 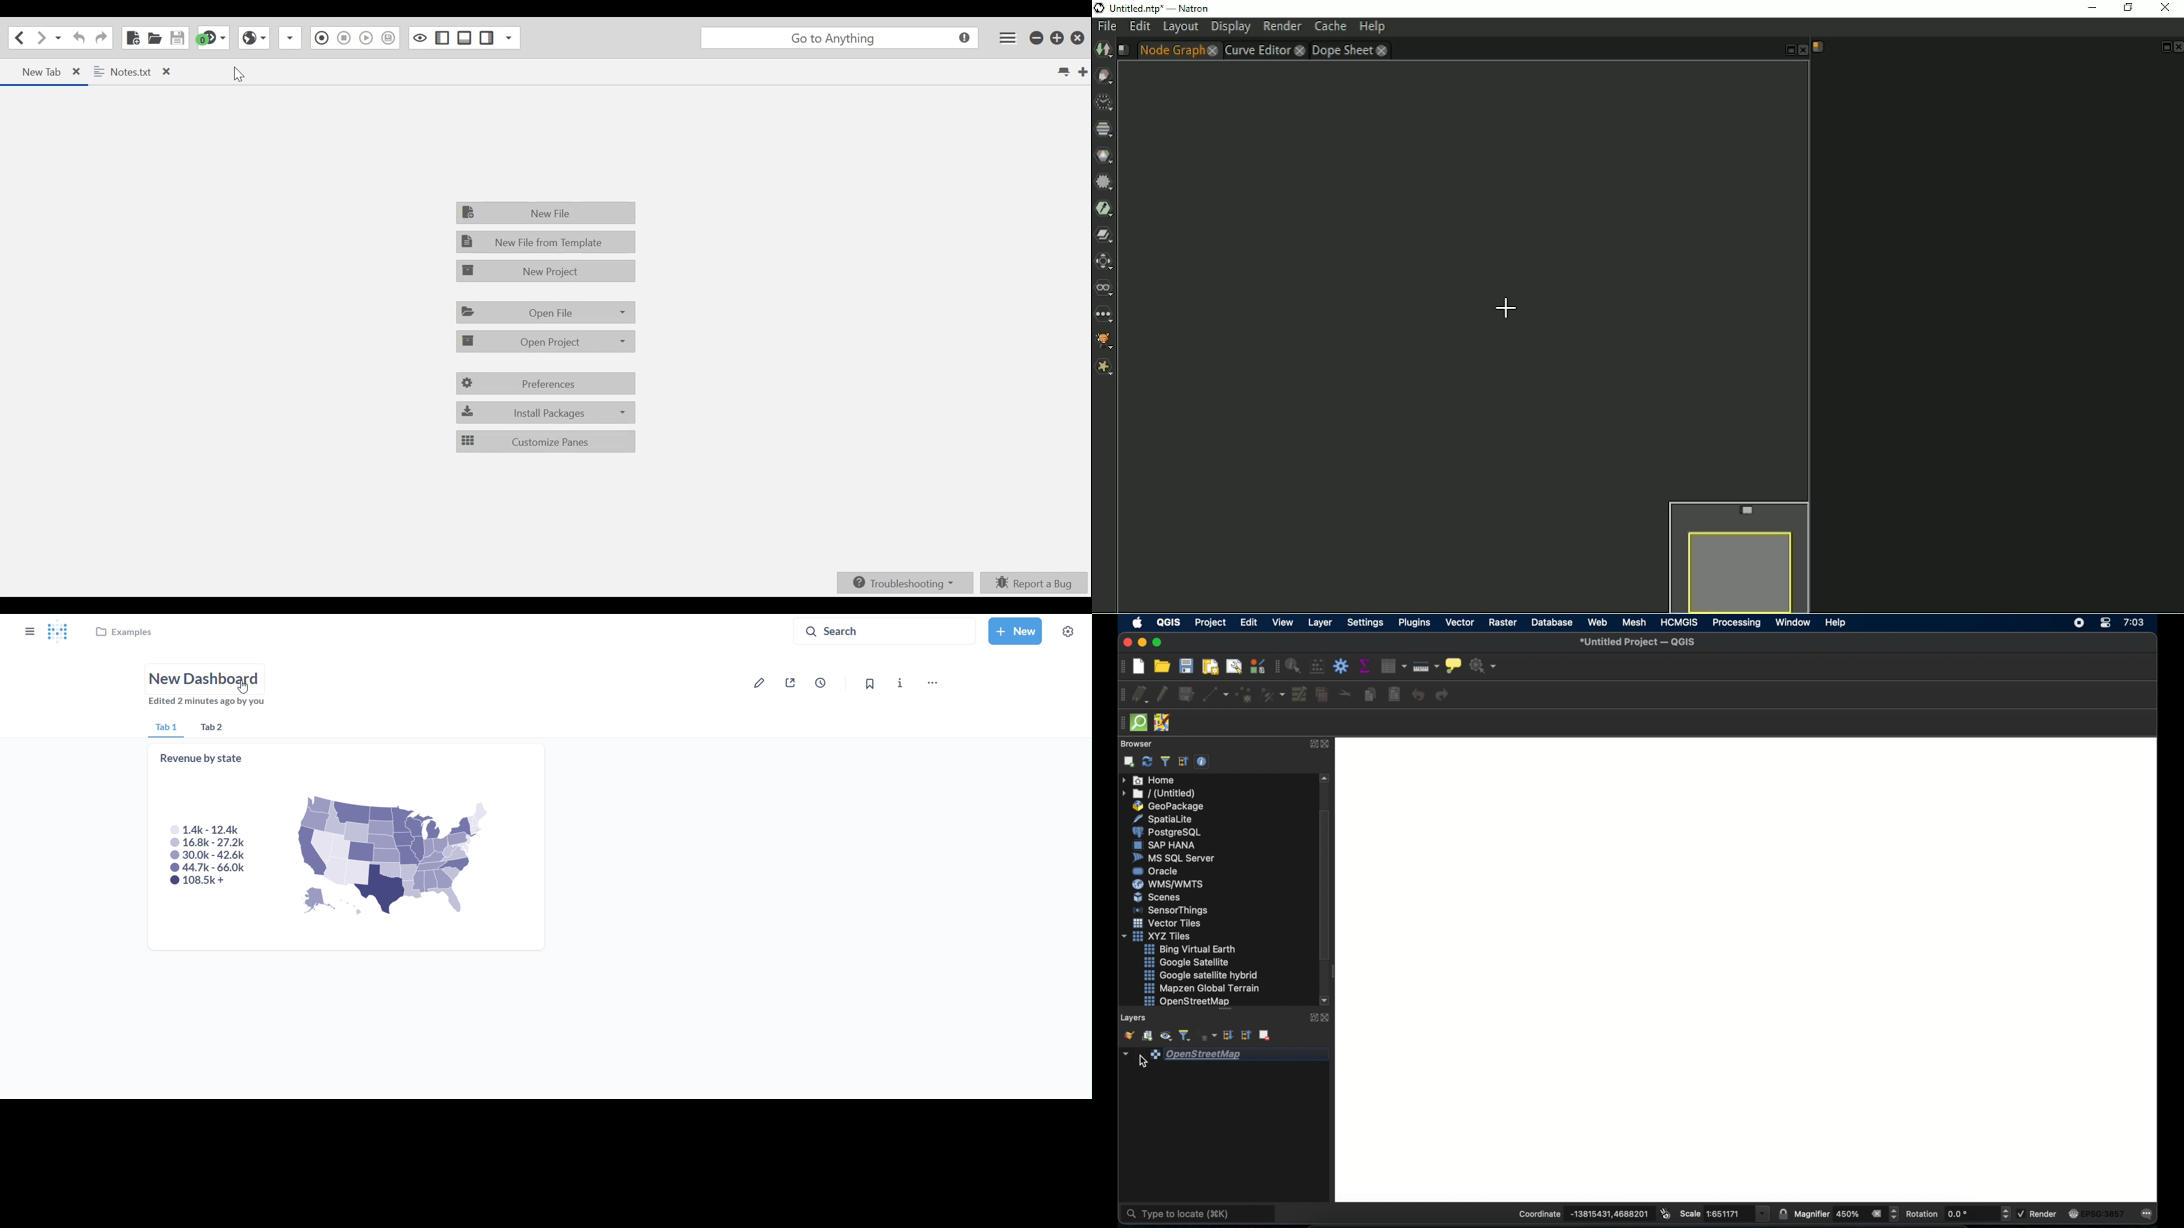 What do you see at coordinates (1318, 666) in the screenshot?
I see `open field calculator` at bounding box center [1318, 666].